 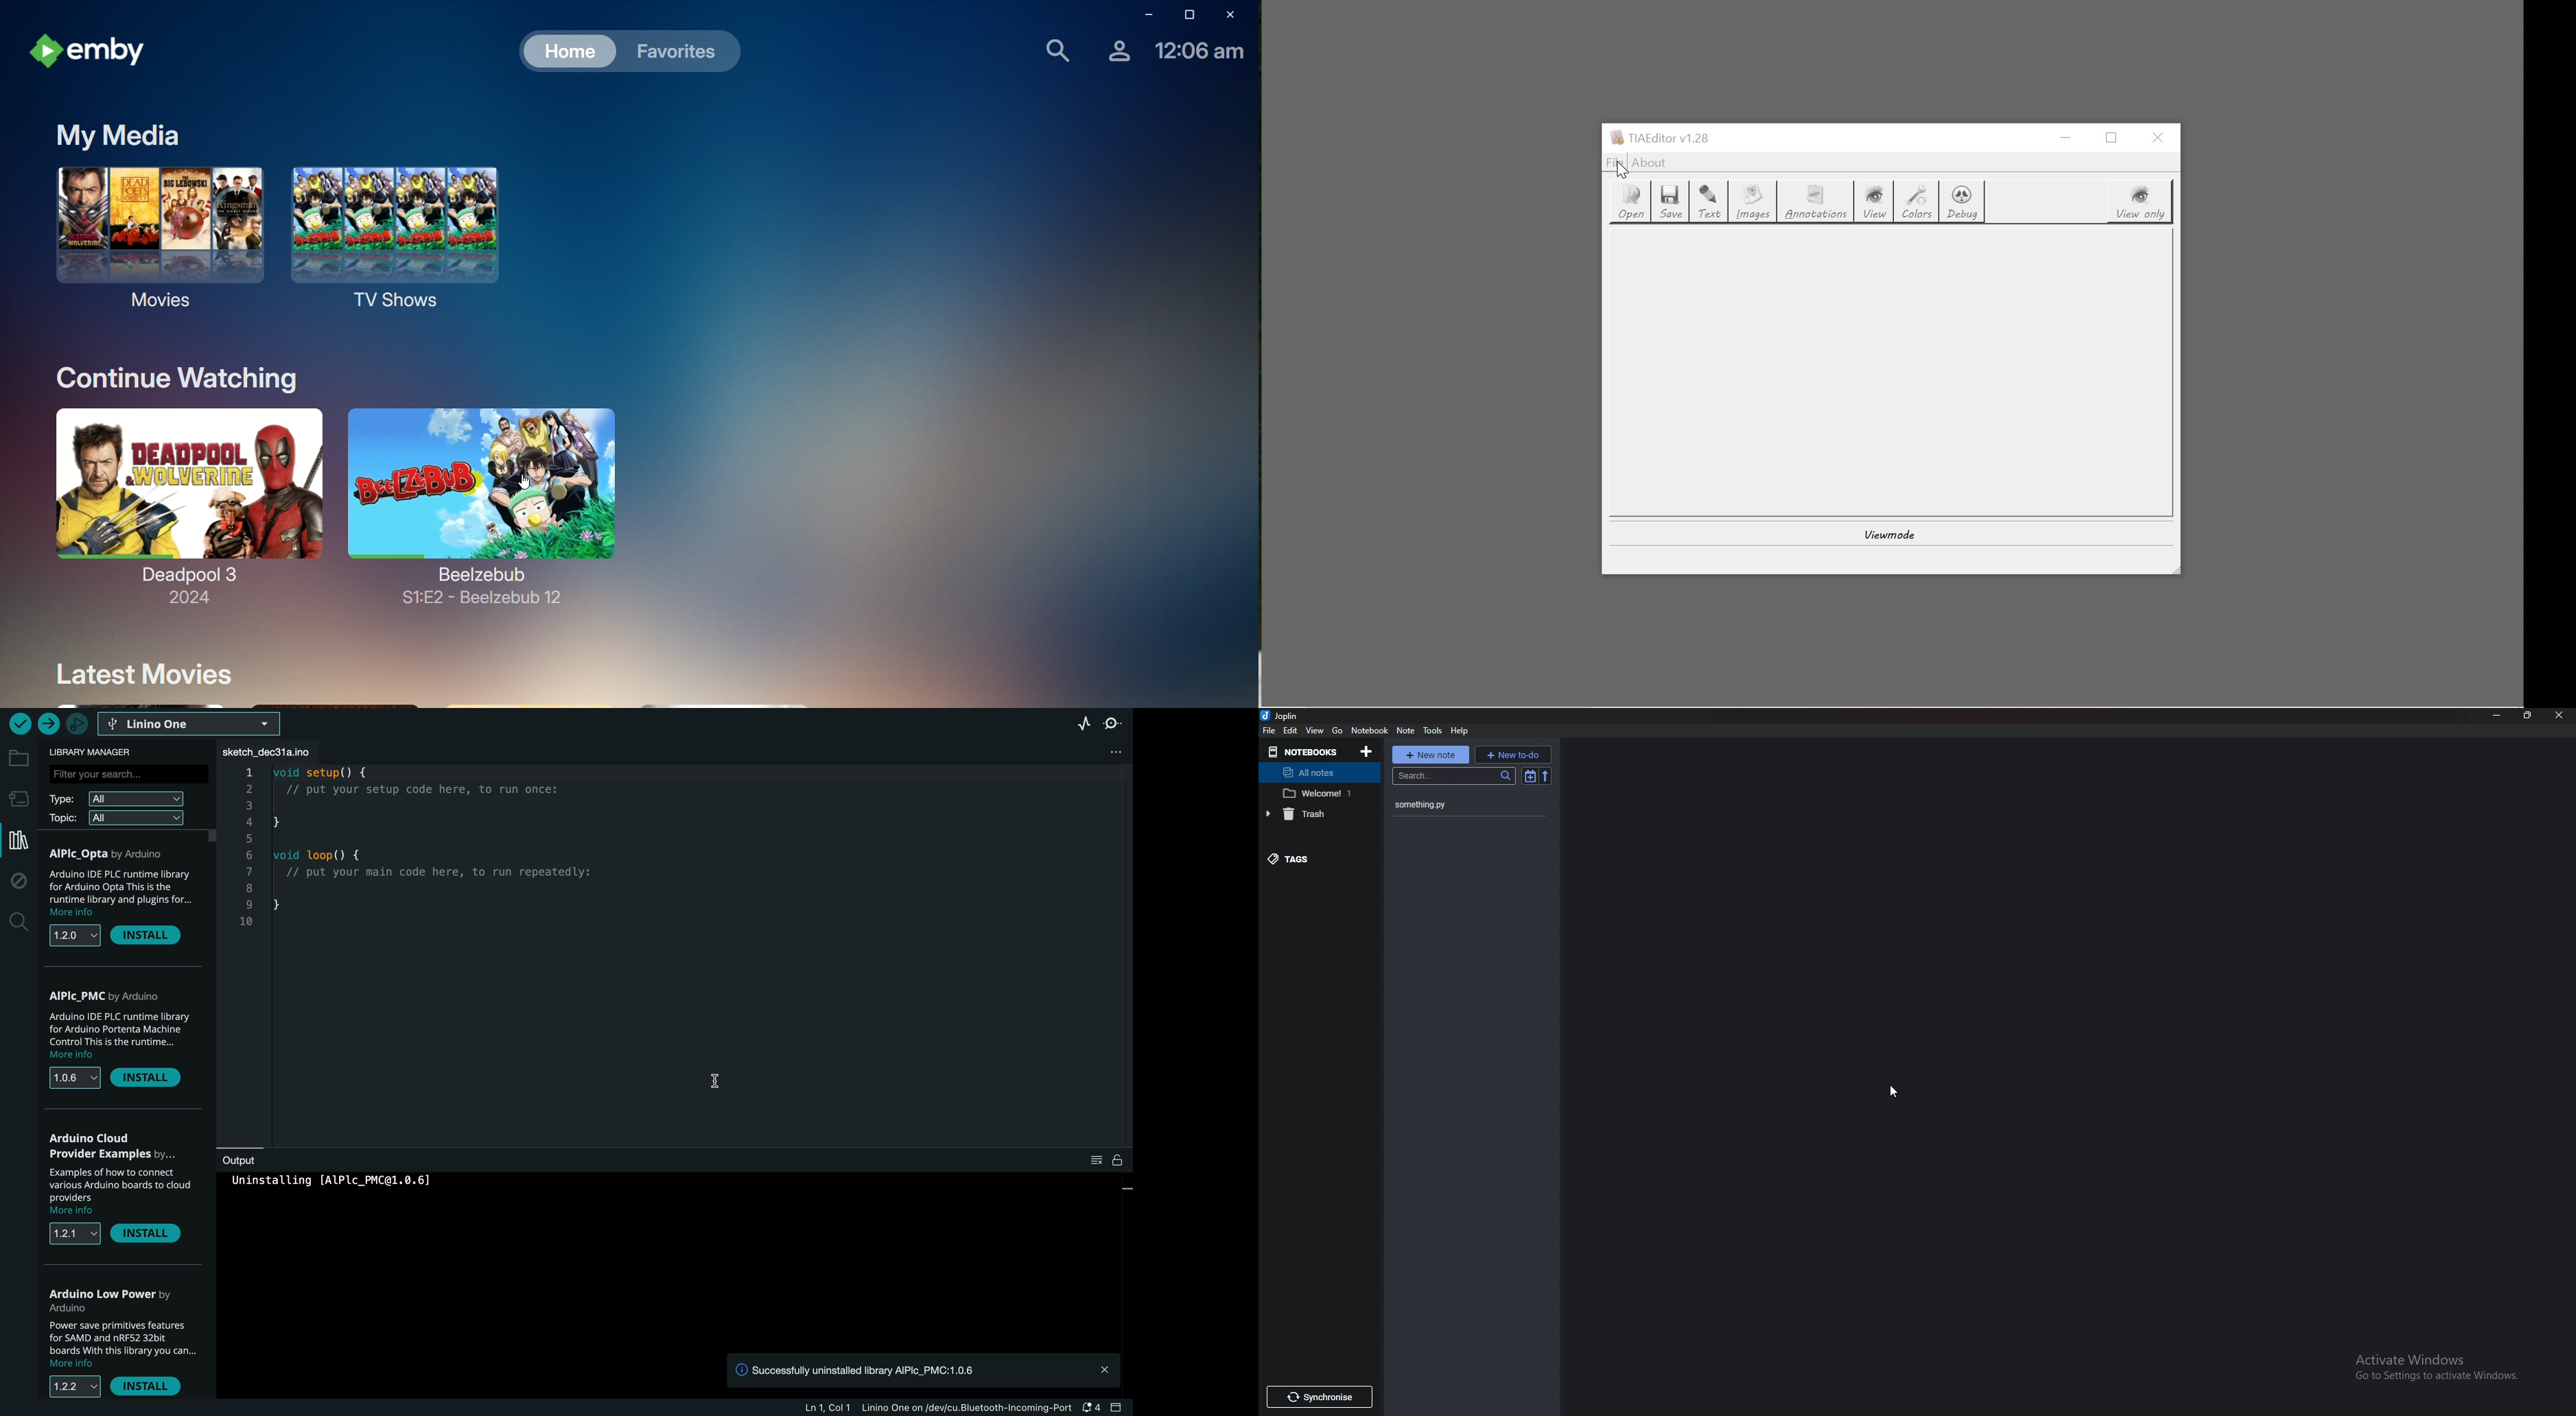 What do you see at coordinates (1547, 777) in the screenshot?
I see `Reverse sort order` at bounding box center [1547, 777].